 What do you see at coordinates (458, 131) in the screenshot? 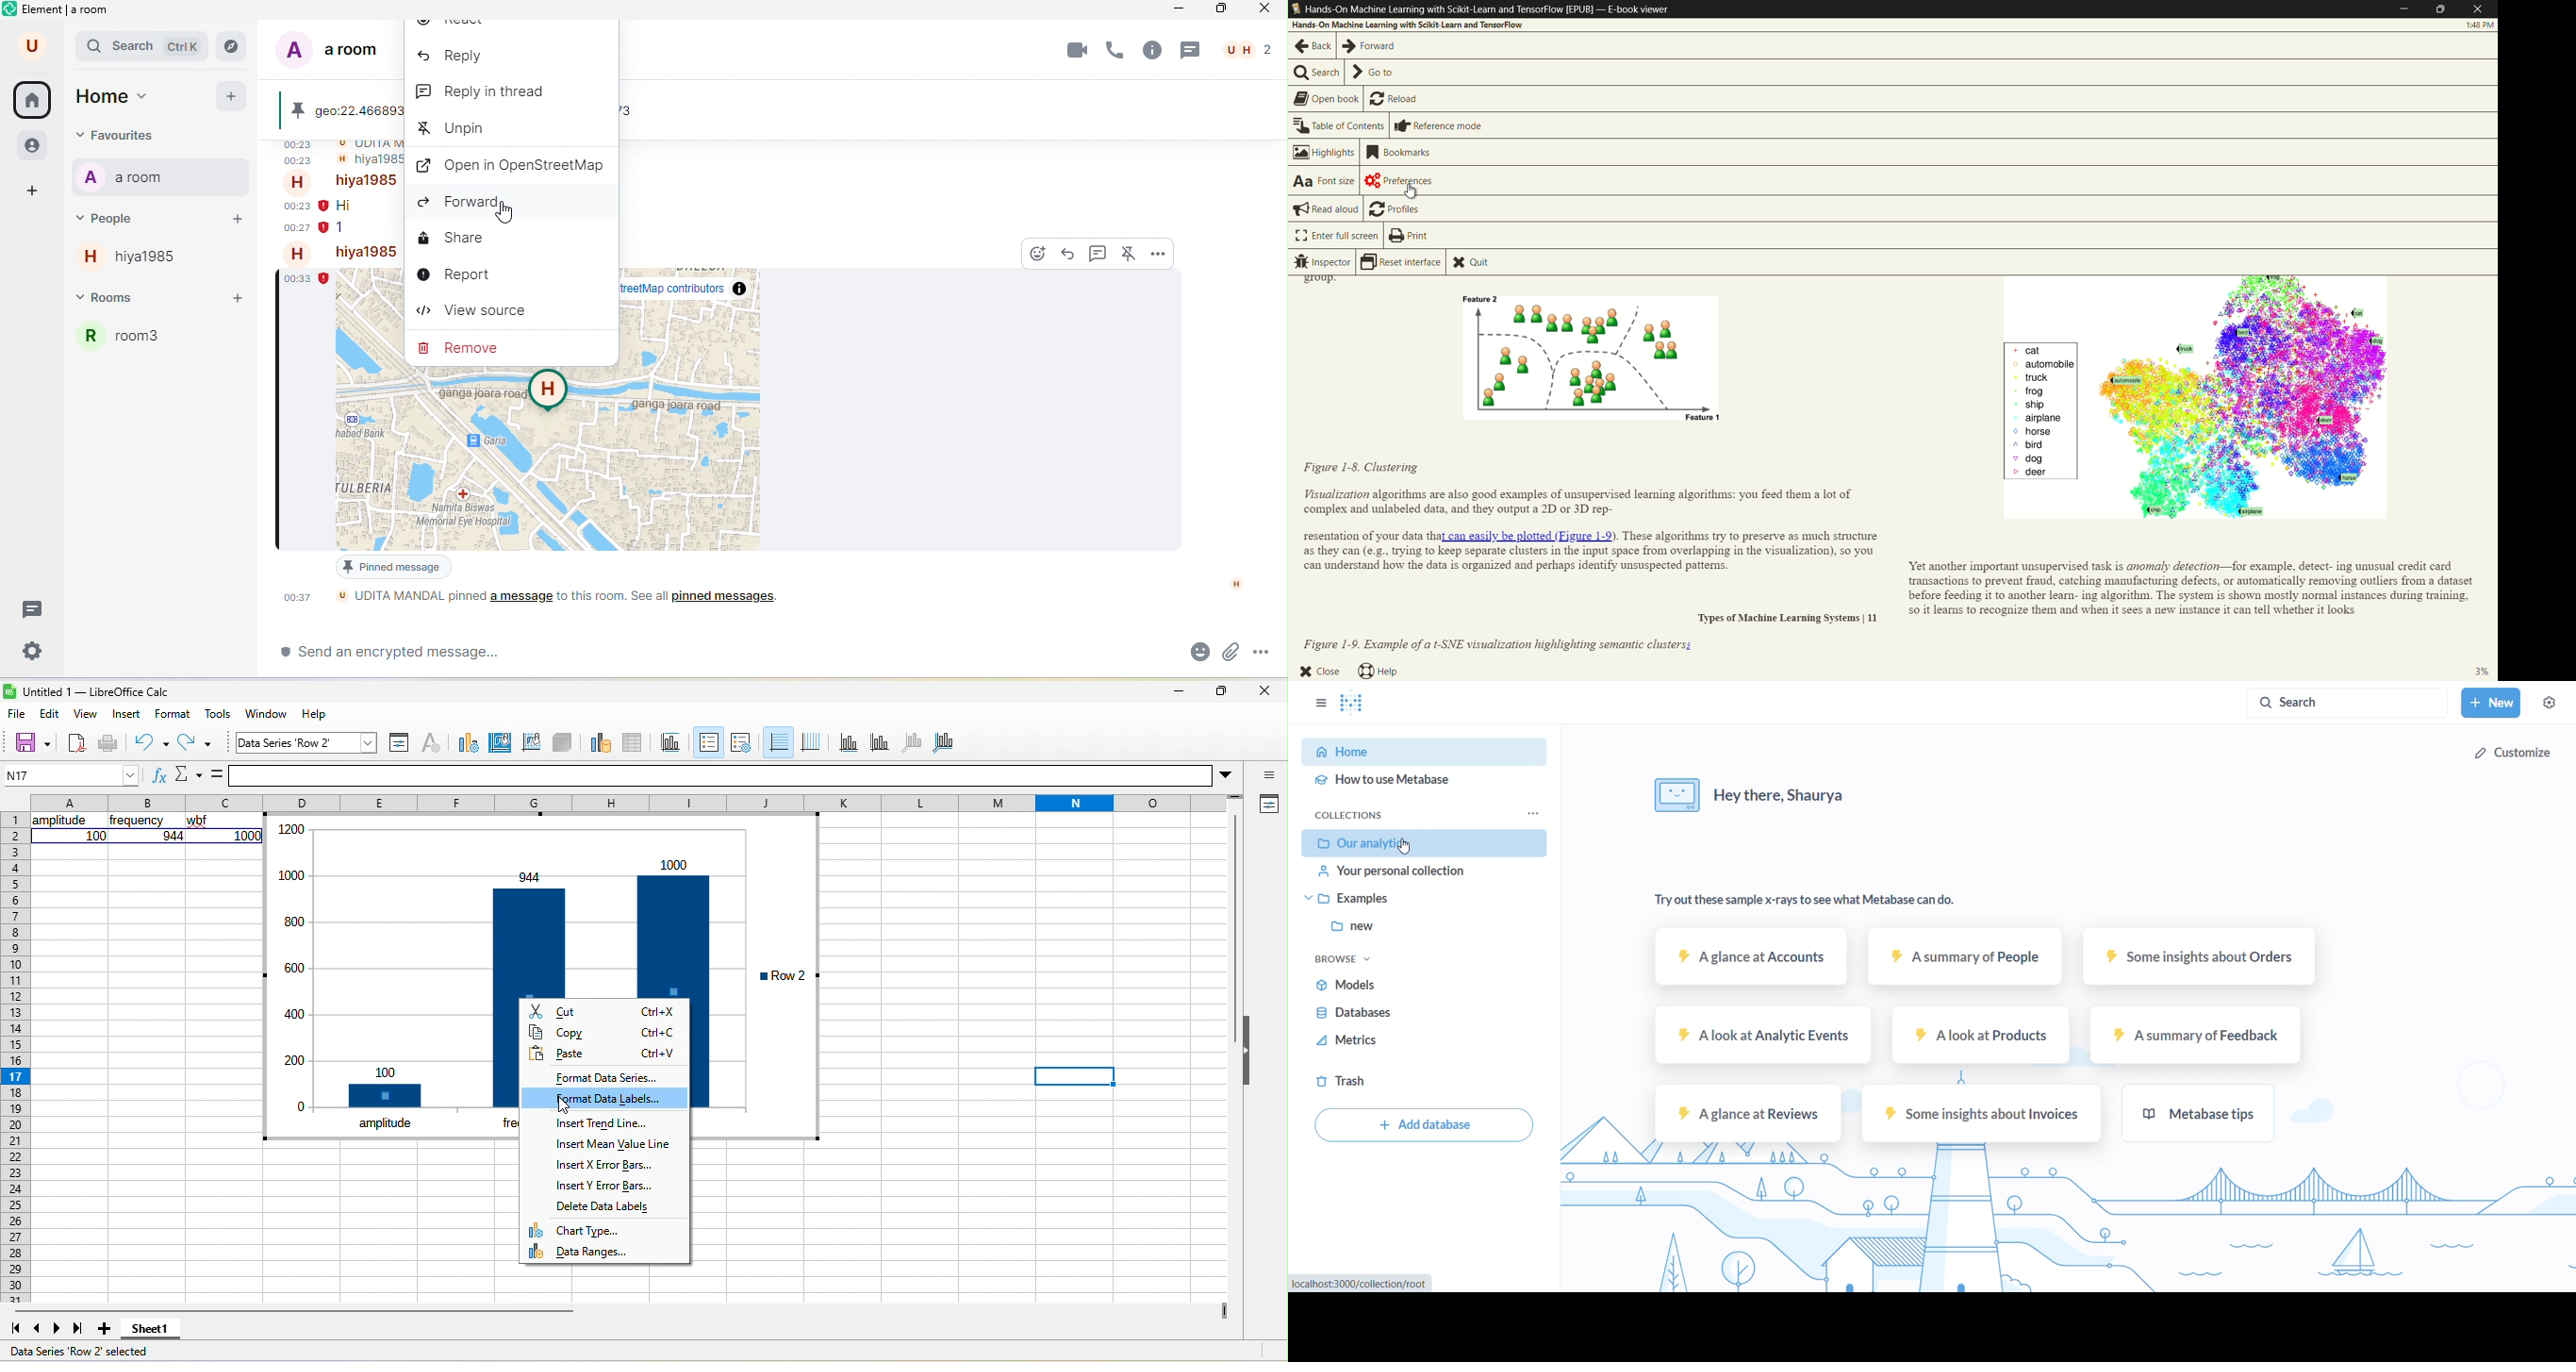
I see `unpin` at bounding box center [458, 131].